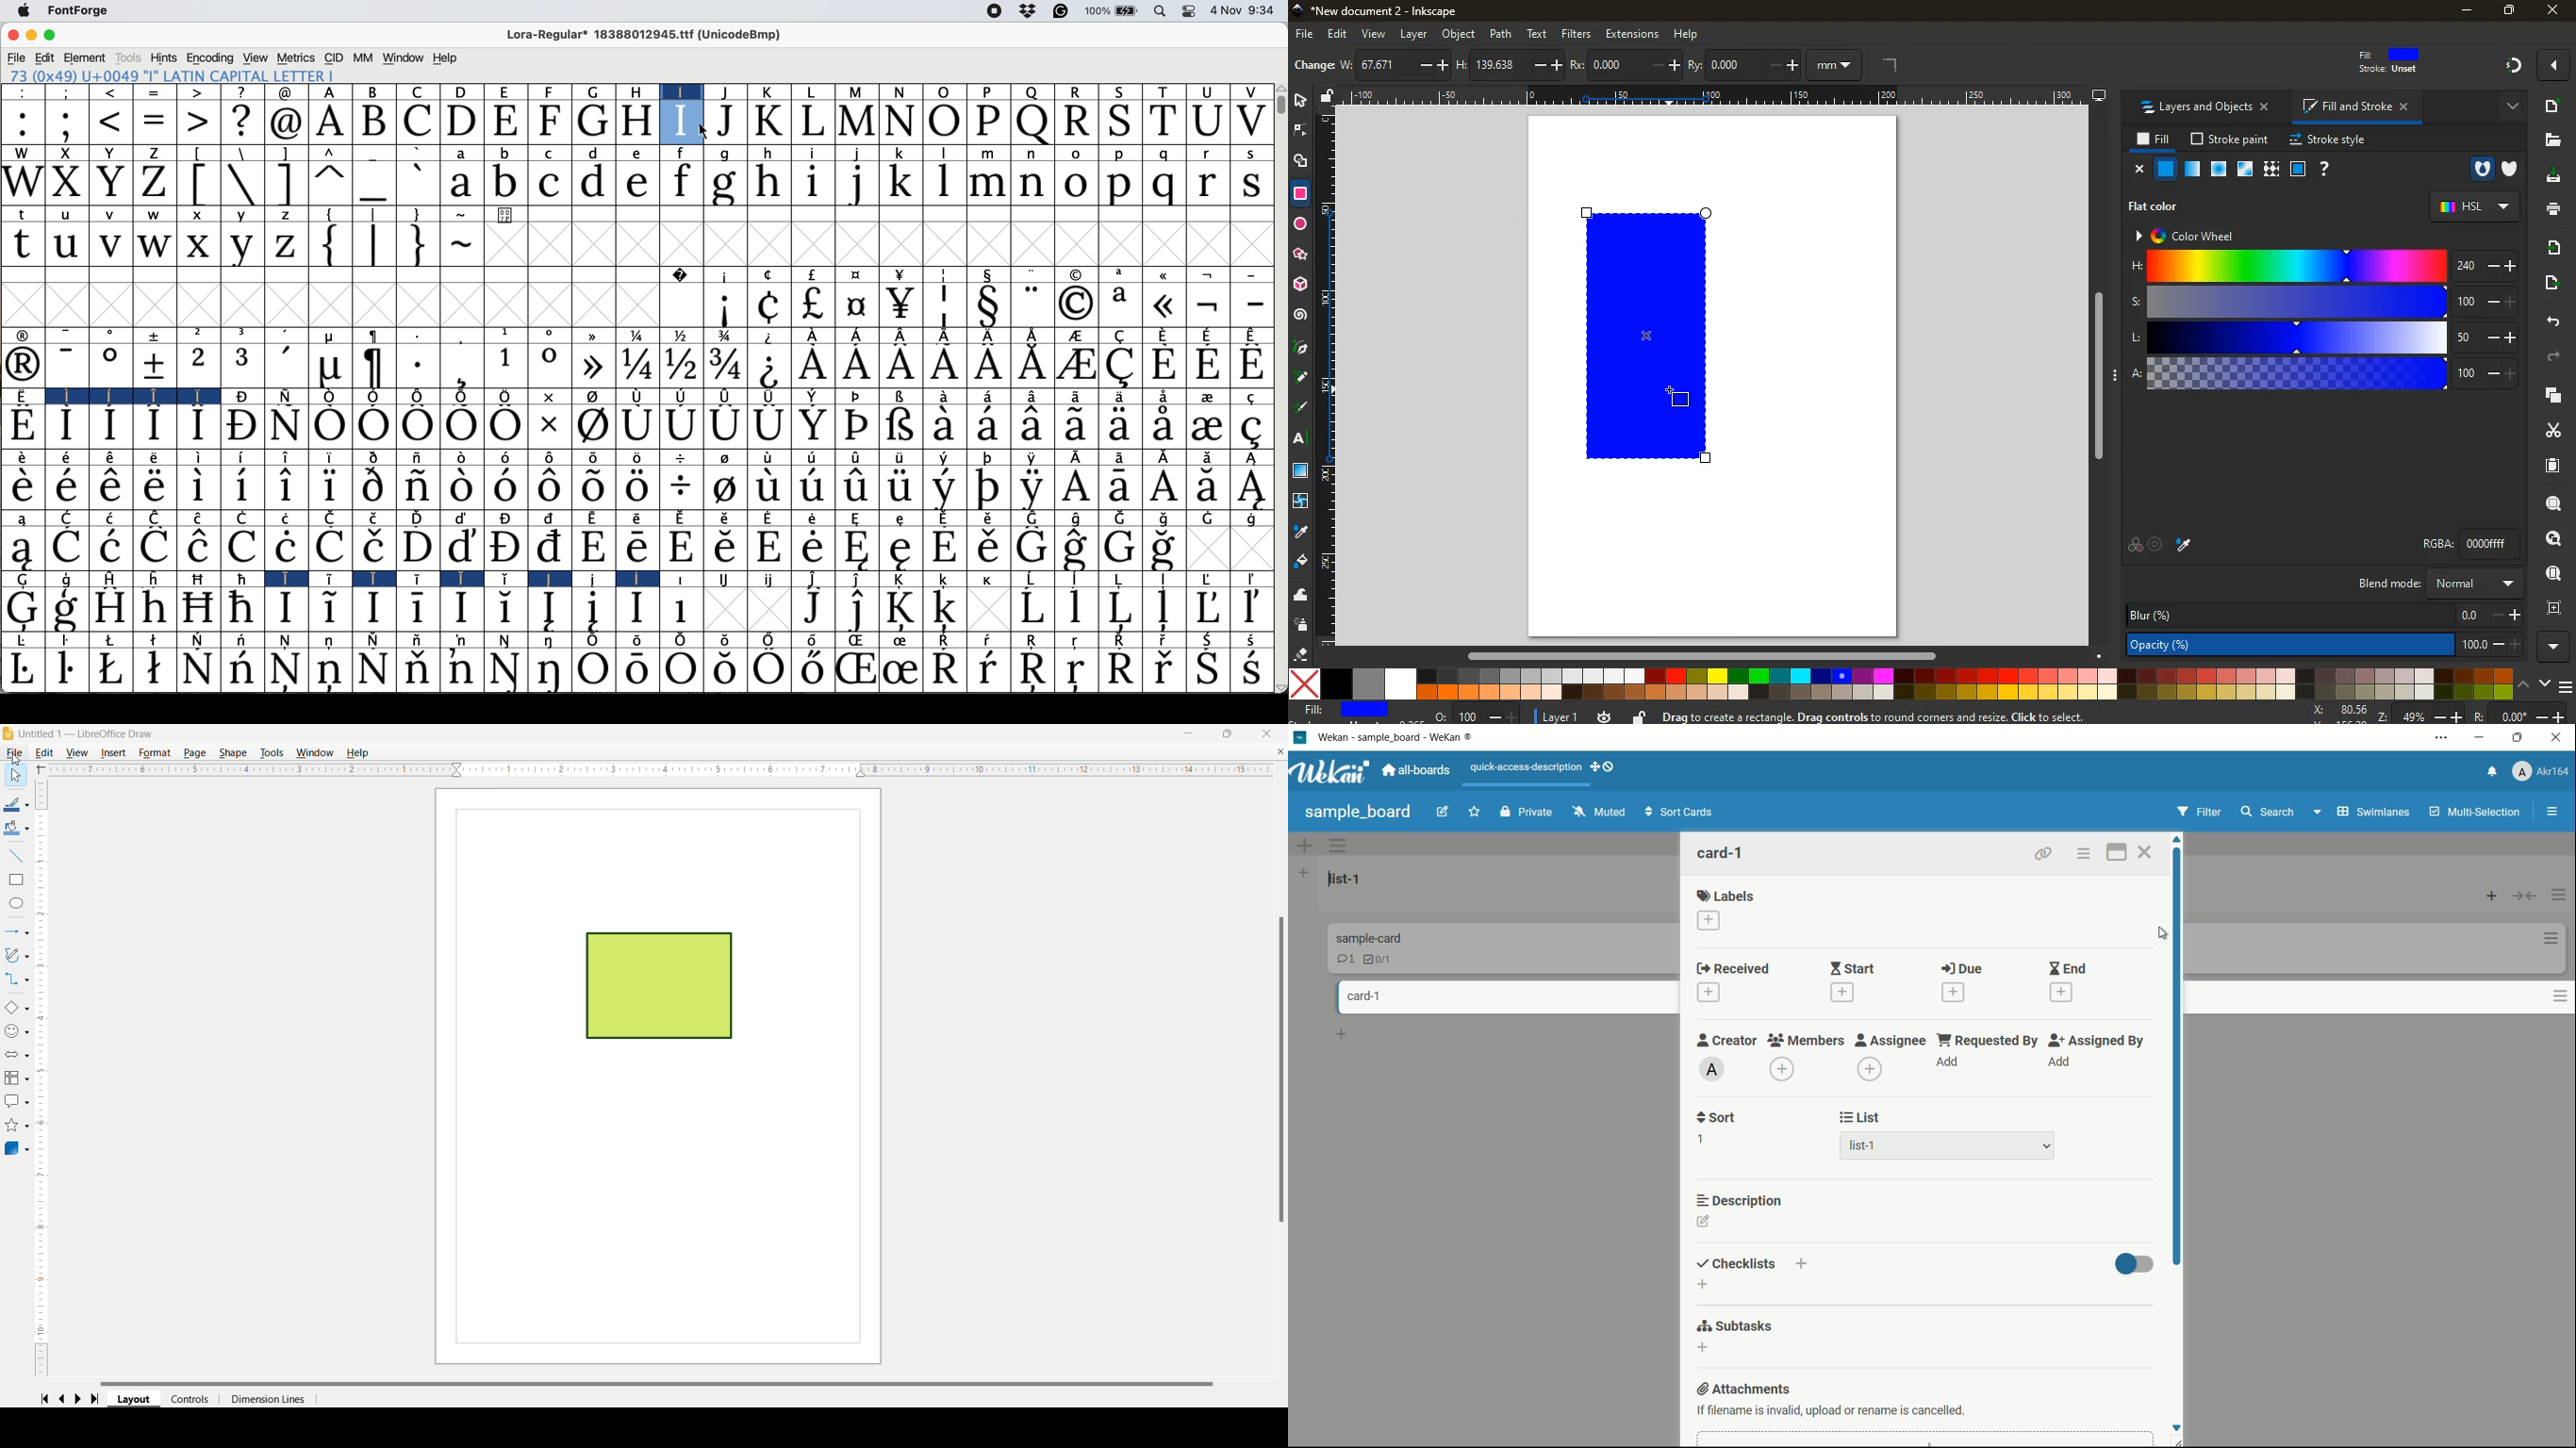 This screenshot has width=2576, height=1456. I want to click on wekan logo, so click(1301, 738).